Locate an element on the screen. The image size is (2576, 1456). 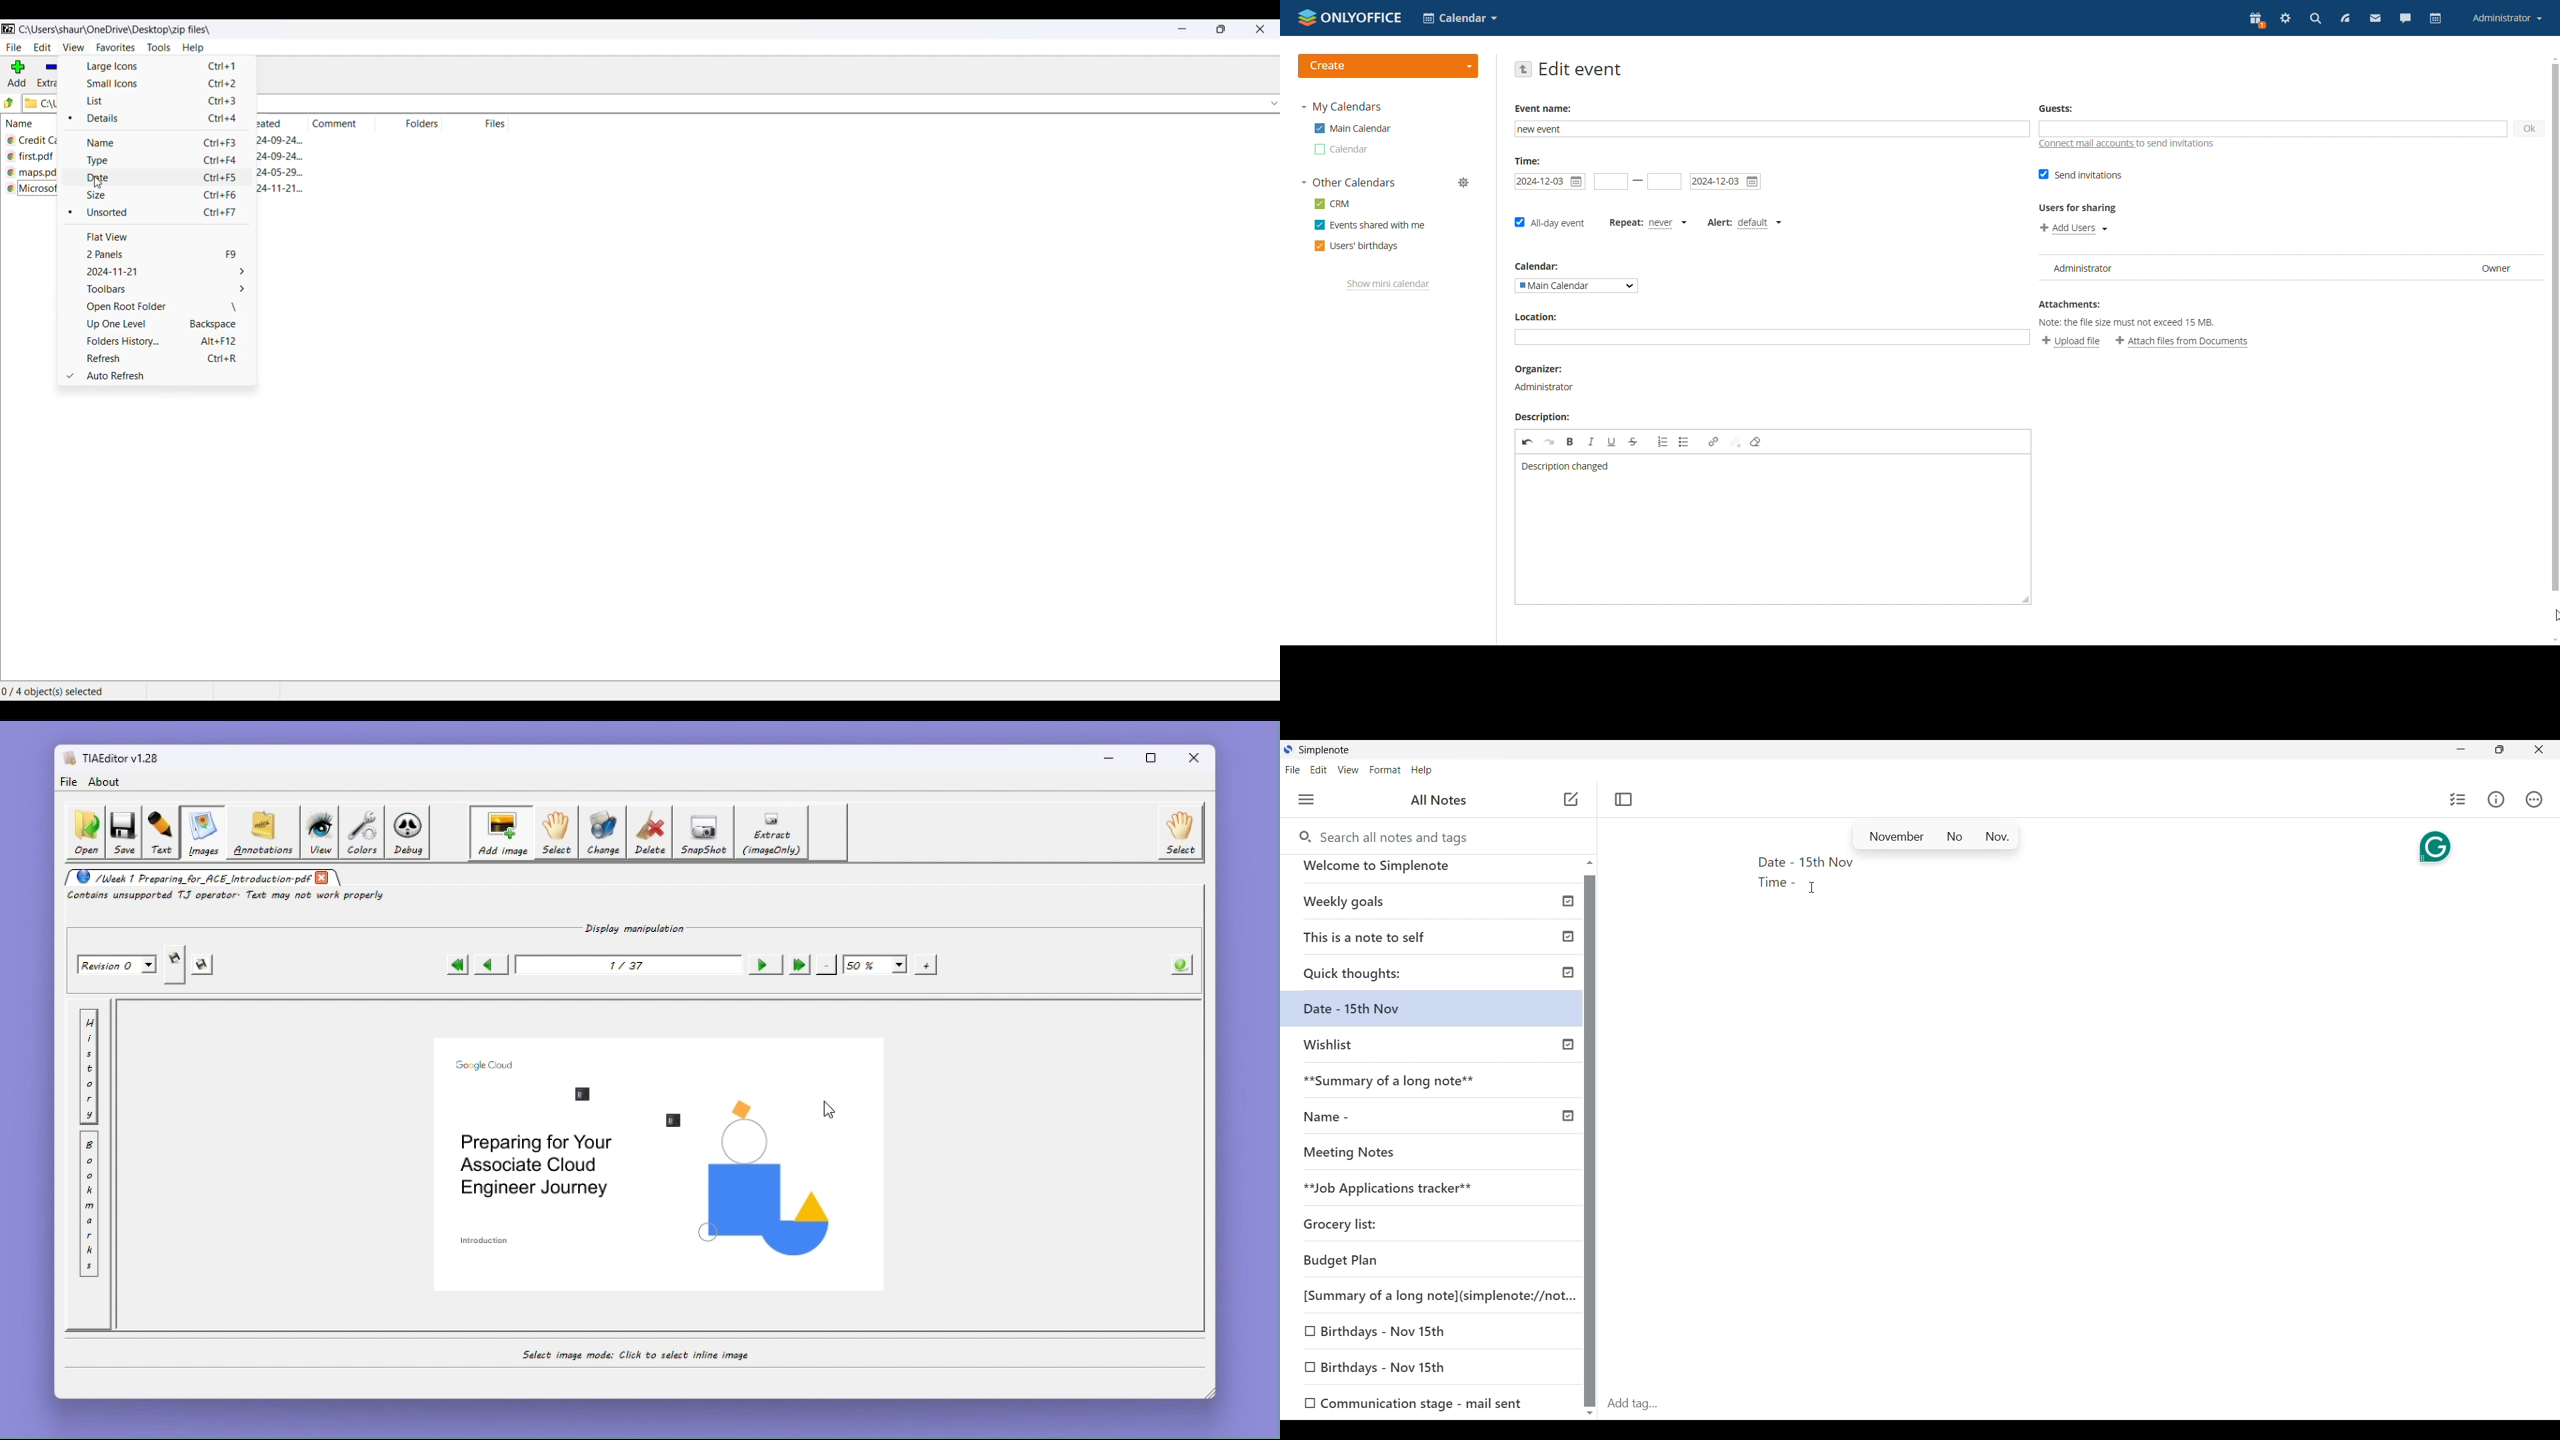
Edit menu is located at coordinates (1319, 769).